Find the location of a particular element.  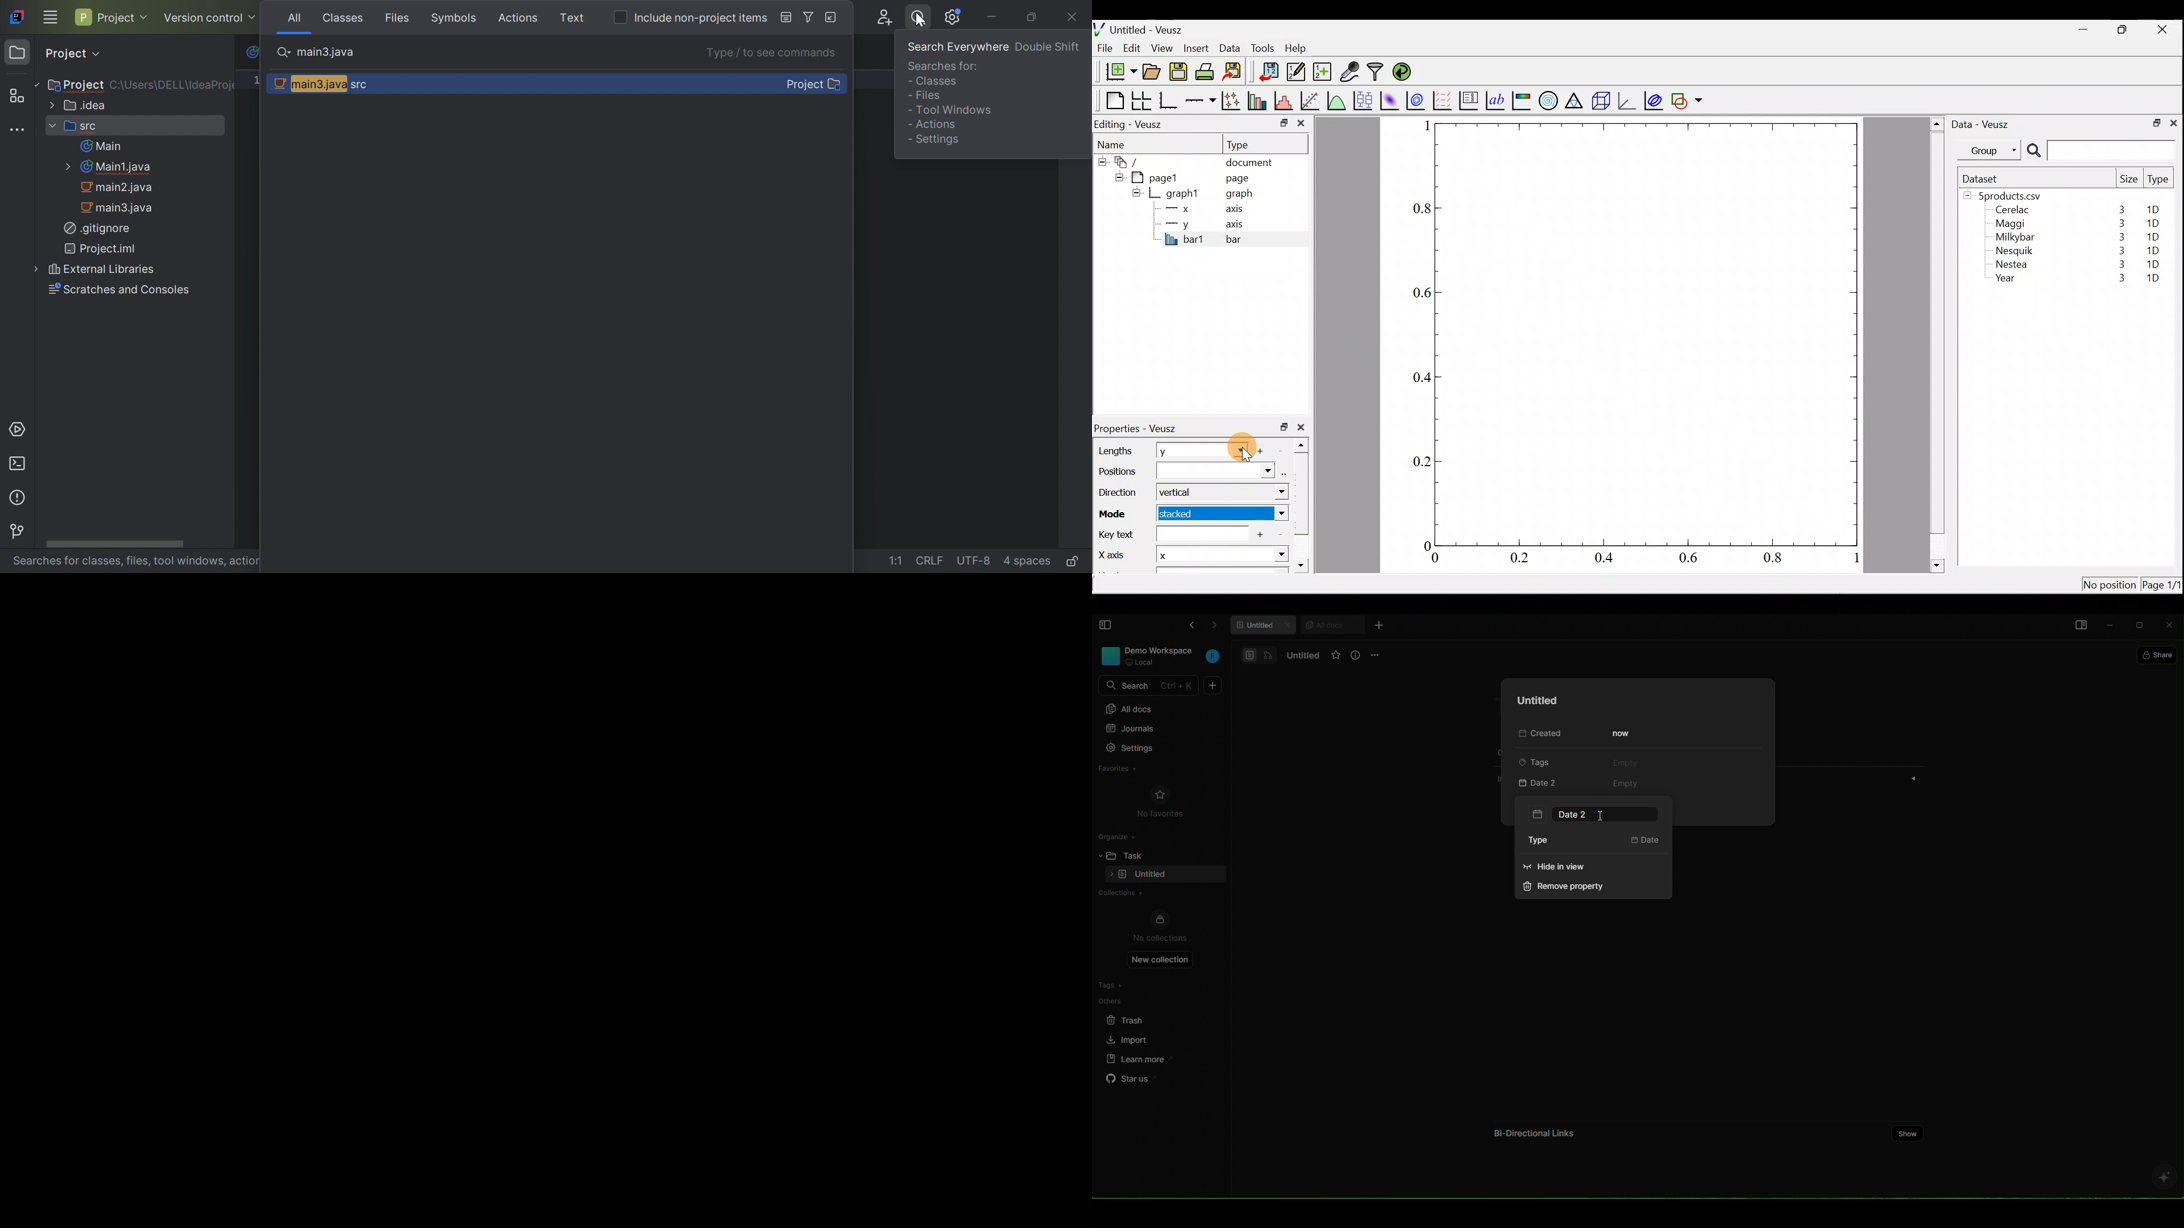

0 is located at coordinates (1426, 545).